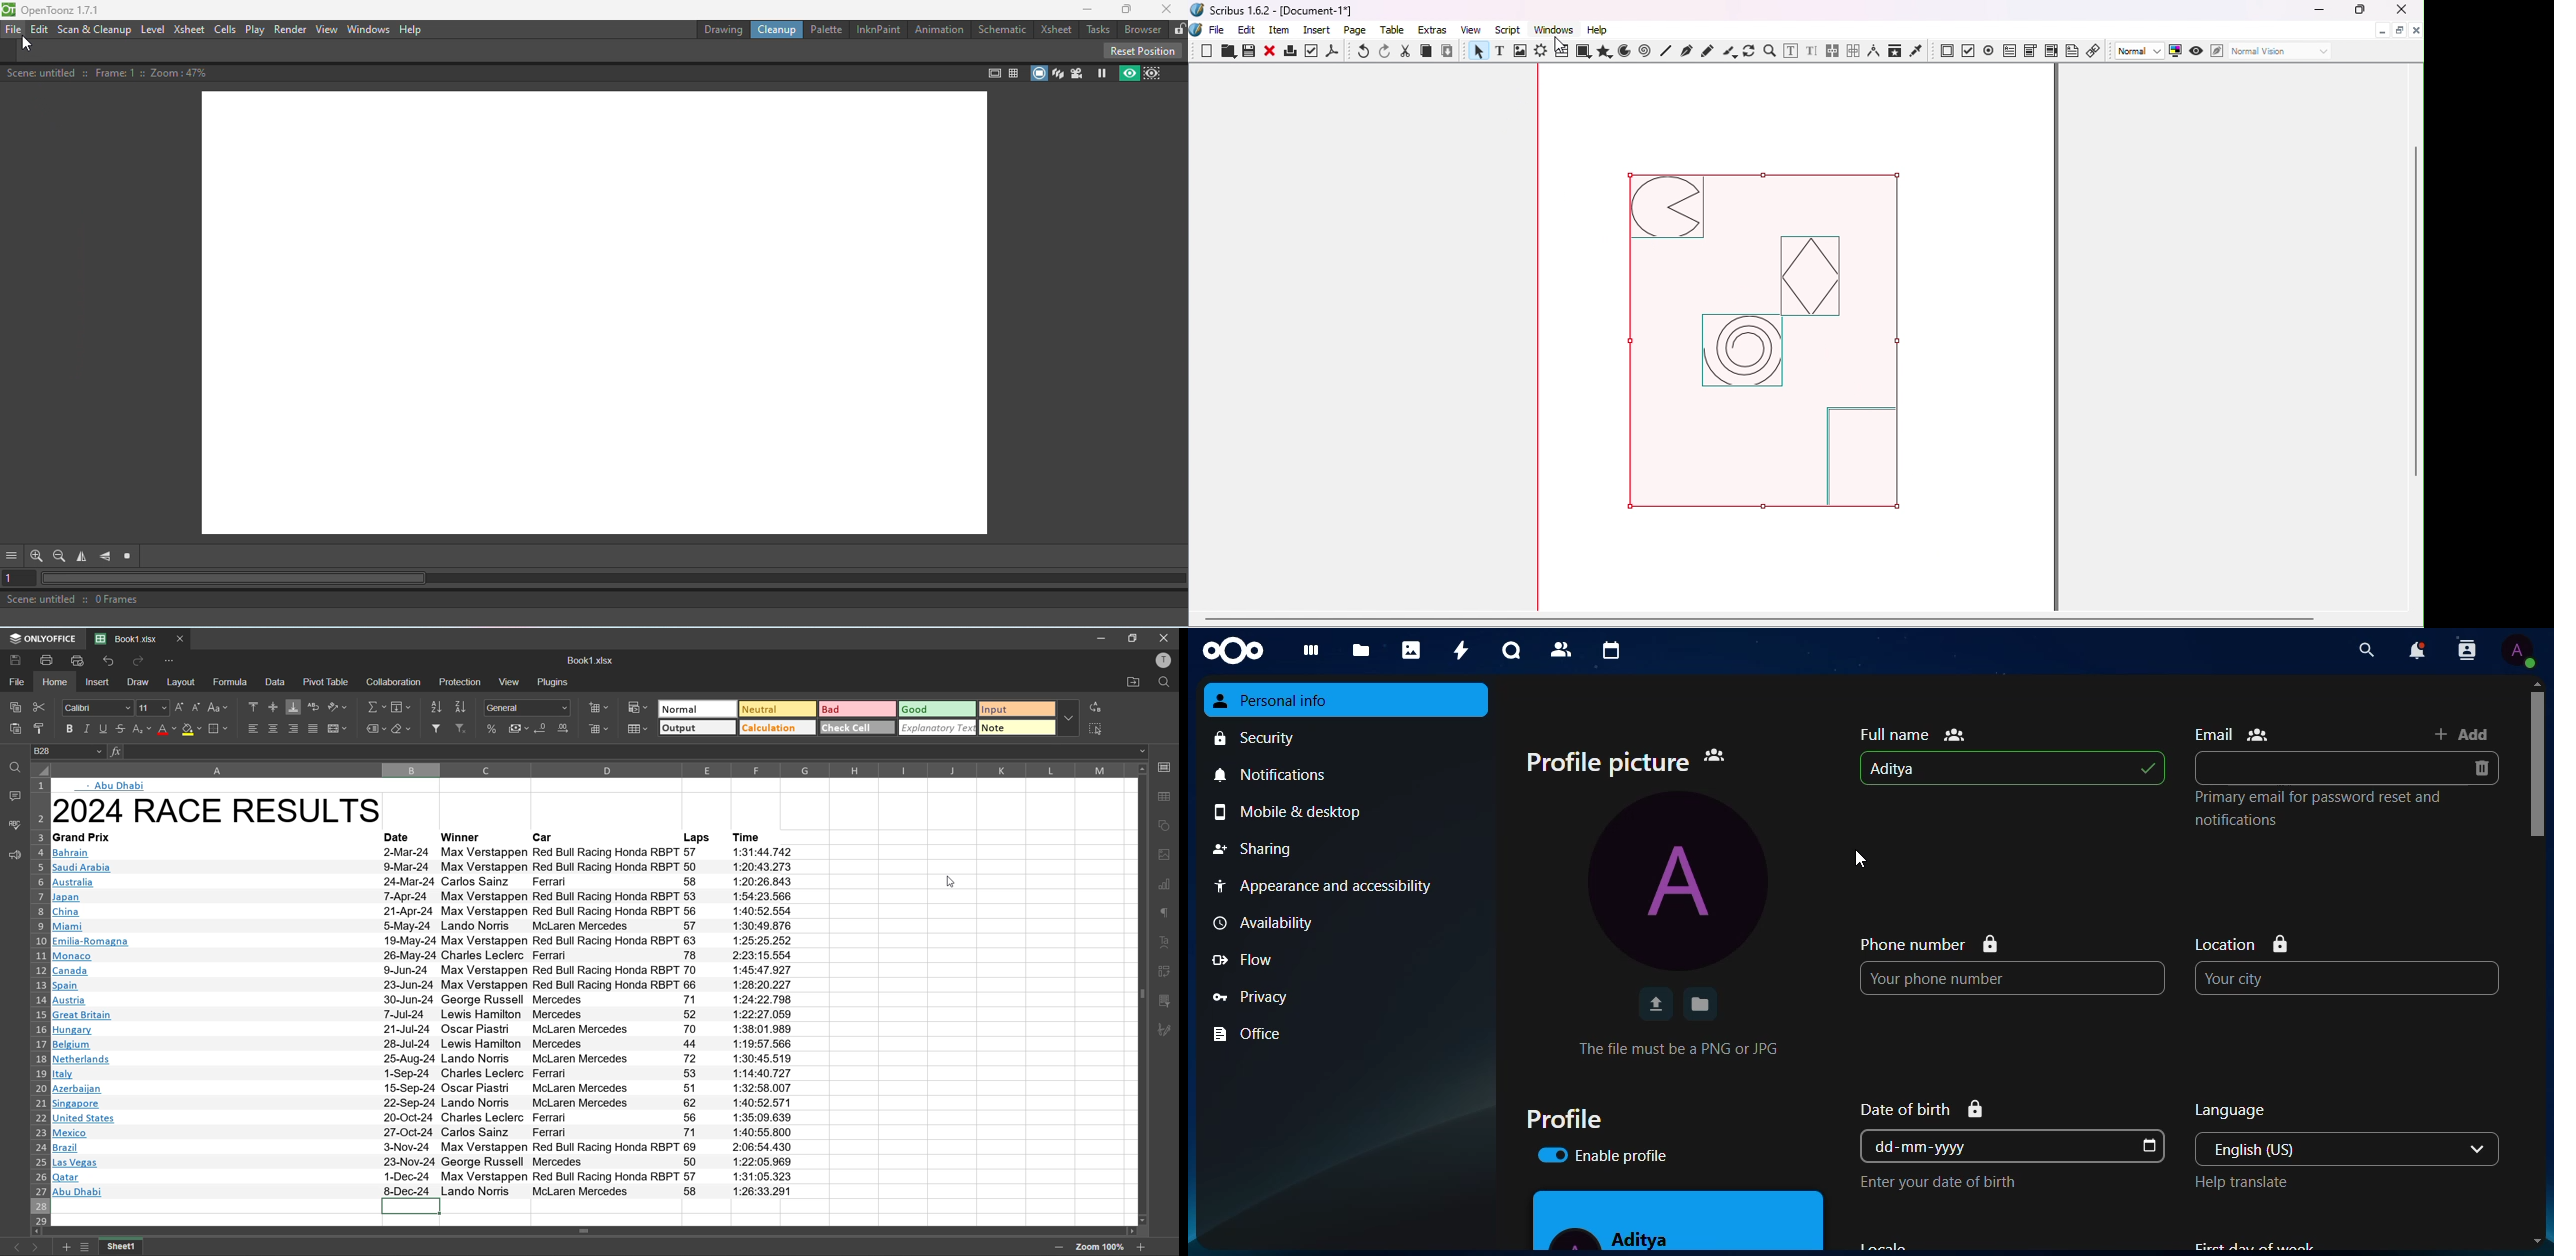 Image resolution: width=2576 pixels, height=1260 pixels. What do you see at coordinates (2095, 50) in the screenshot?
I see `Link annotation` at bounding box center [2095, 50].